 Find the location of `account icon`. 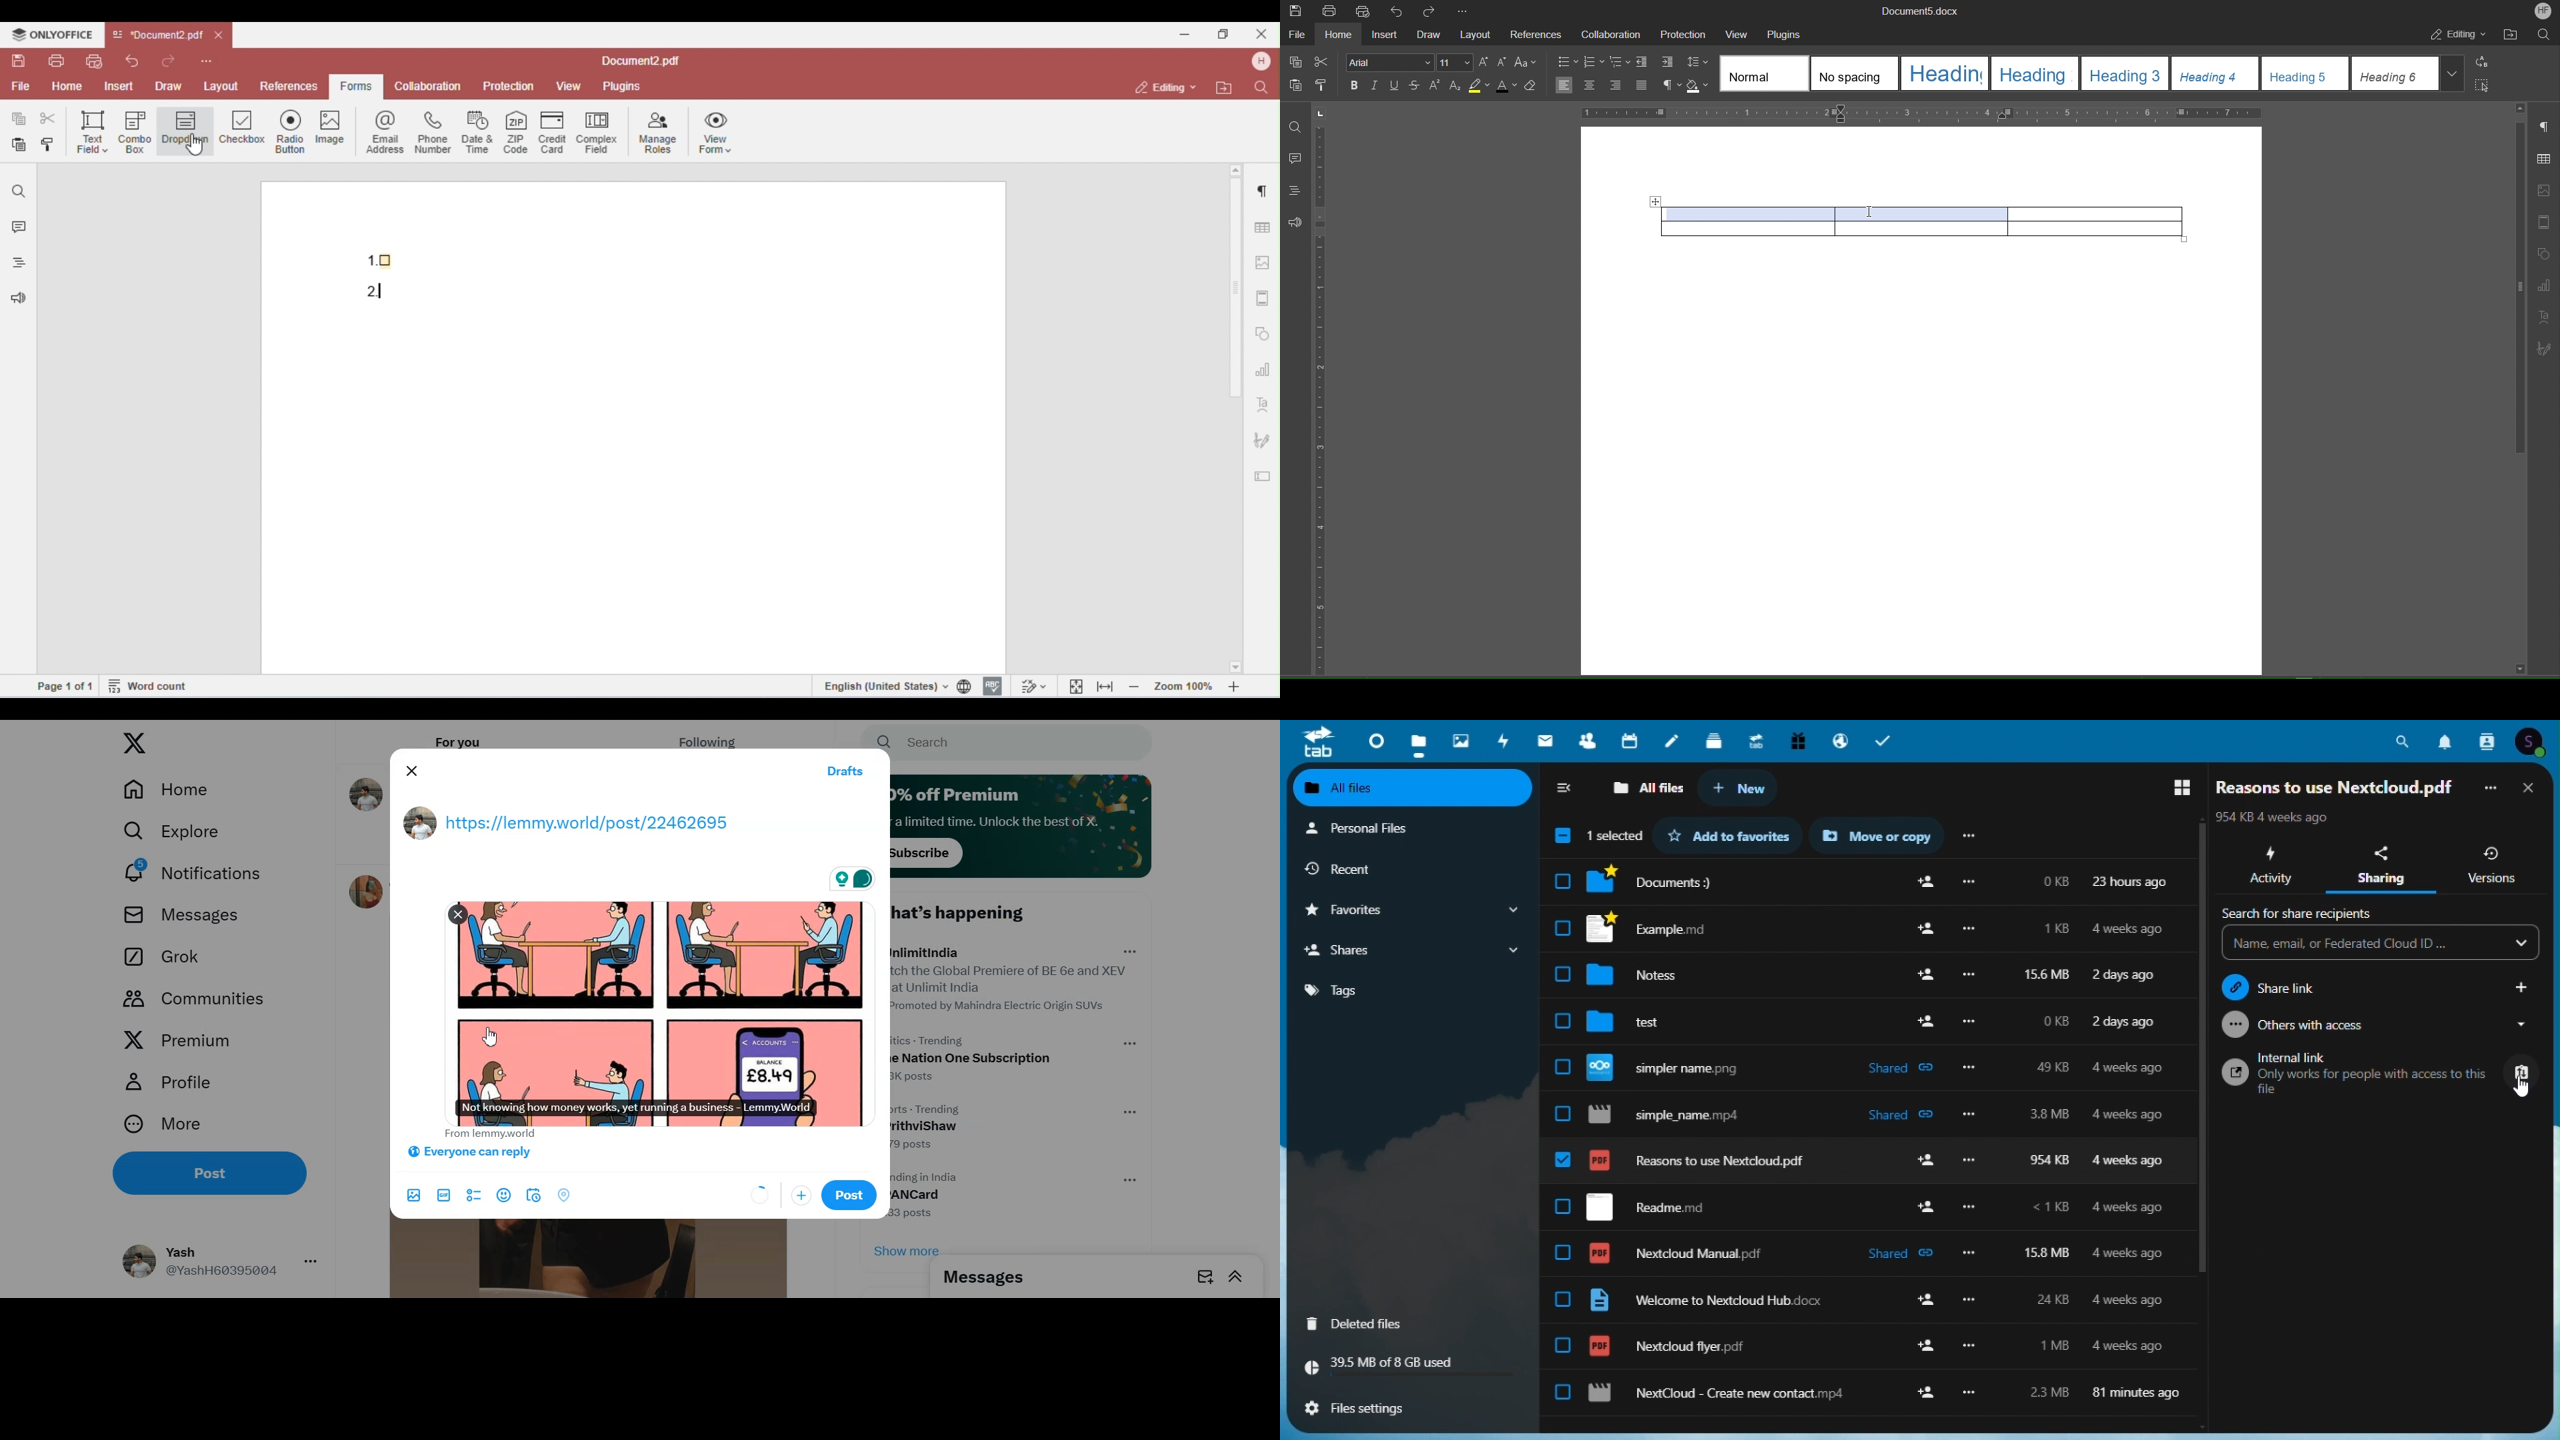

account icon is located at coordinates (2534, 741).